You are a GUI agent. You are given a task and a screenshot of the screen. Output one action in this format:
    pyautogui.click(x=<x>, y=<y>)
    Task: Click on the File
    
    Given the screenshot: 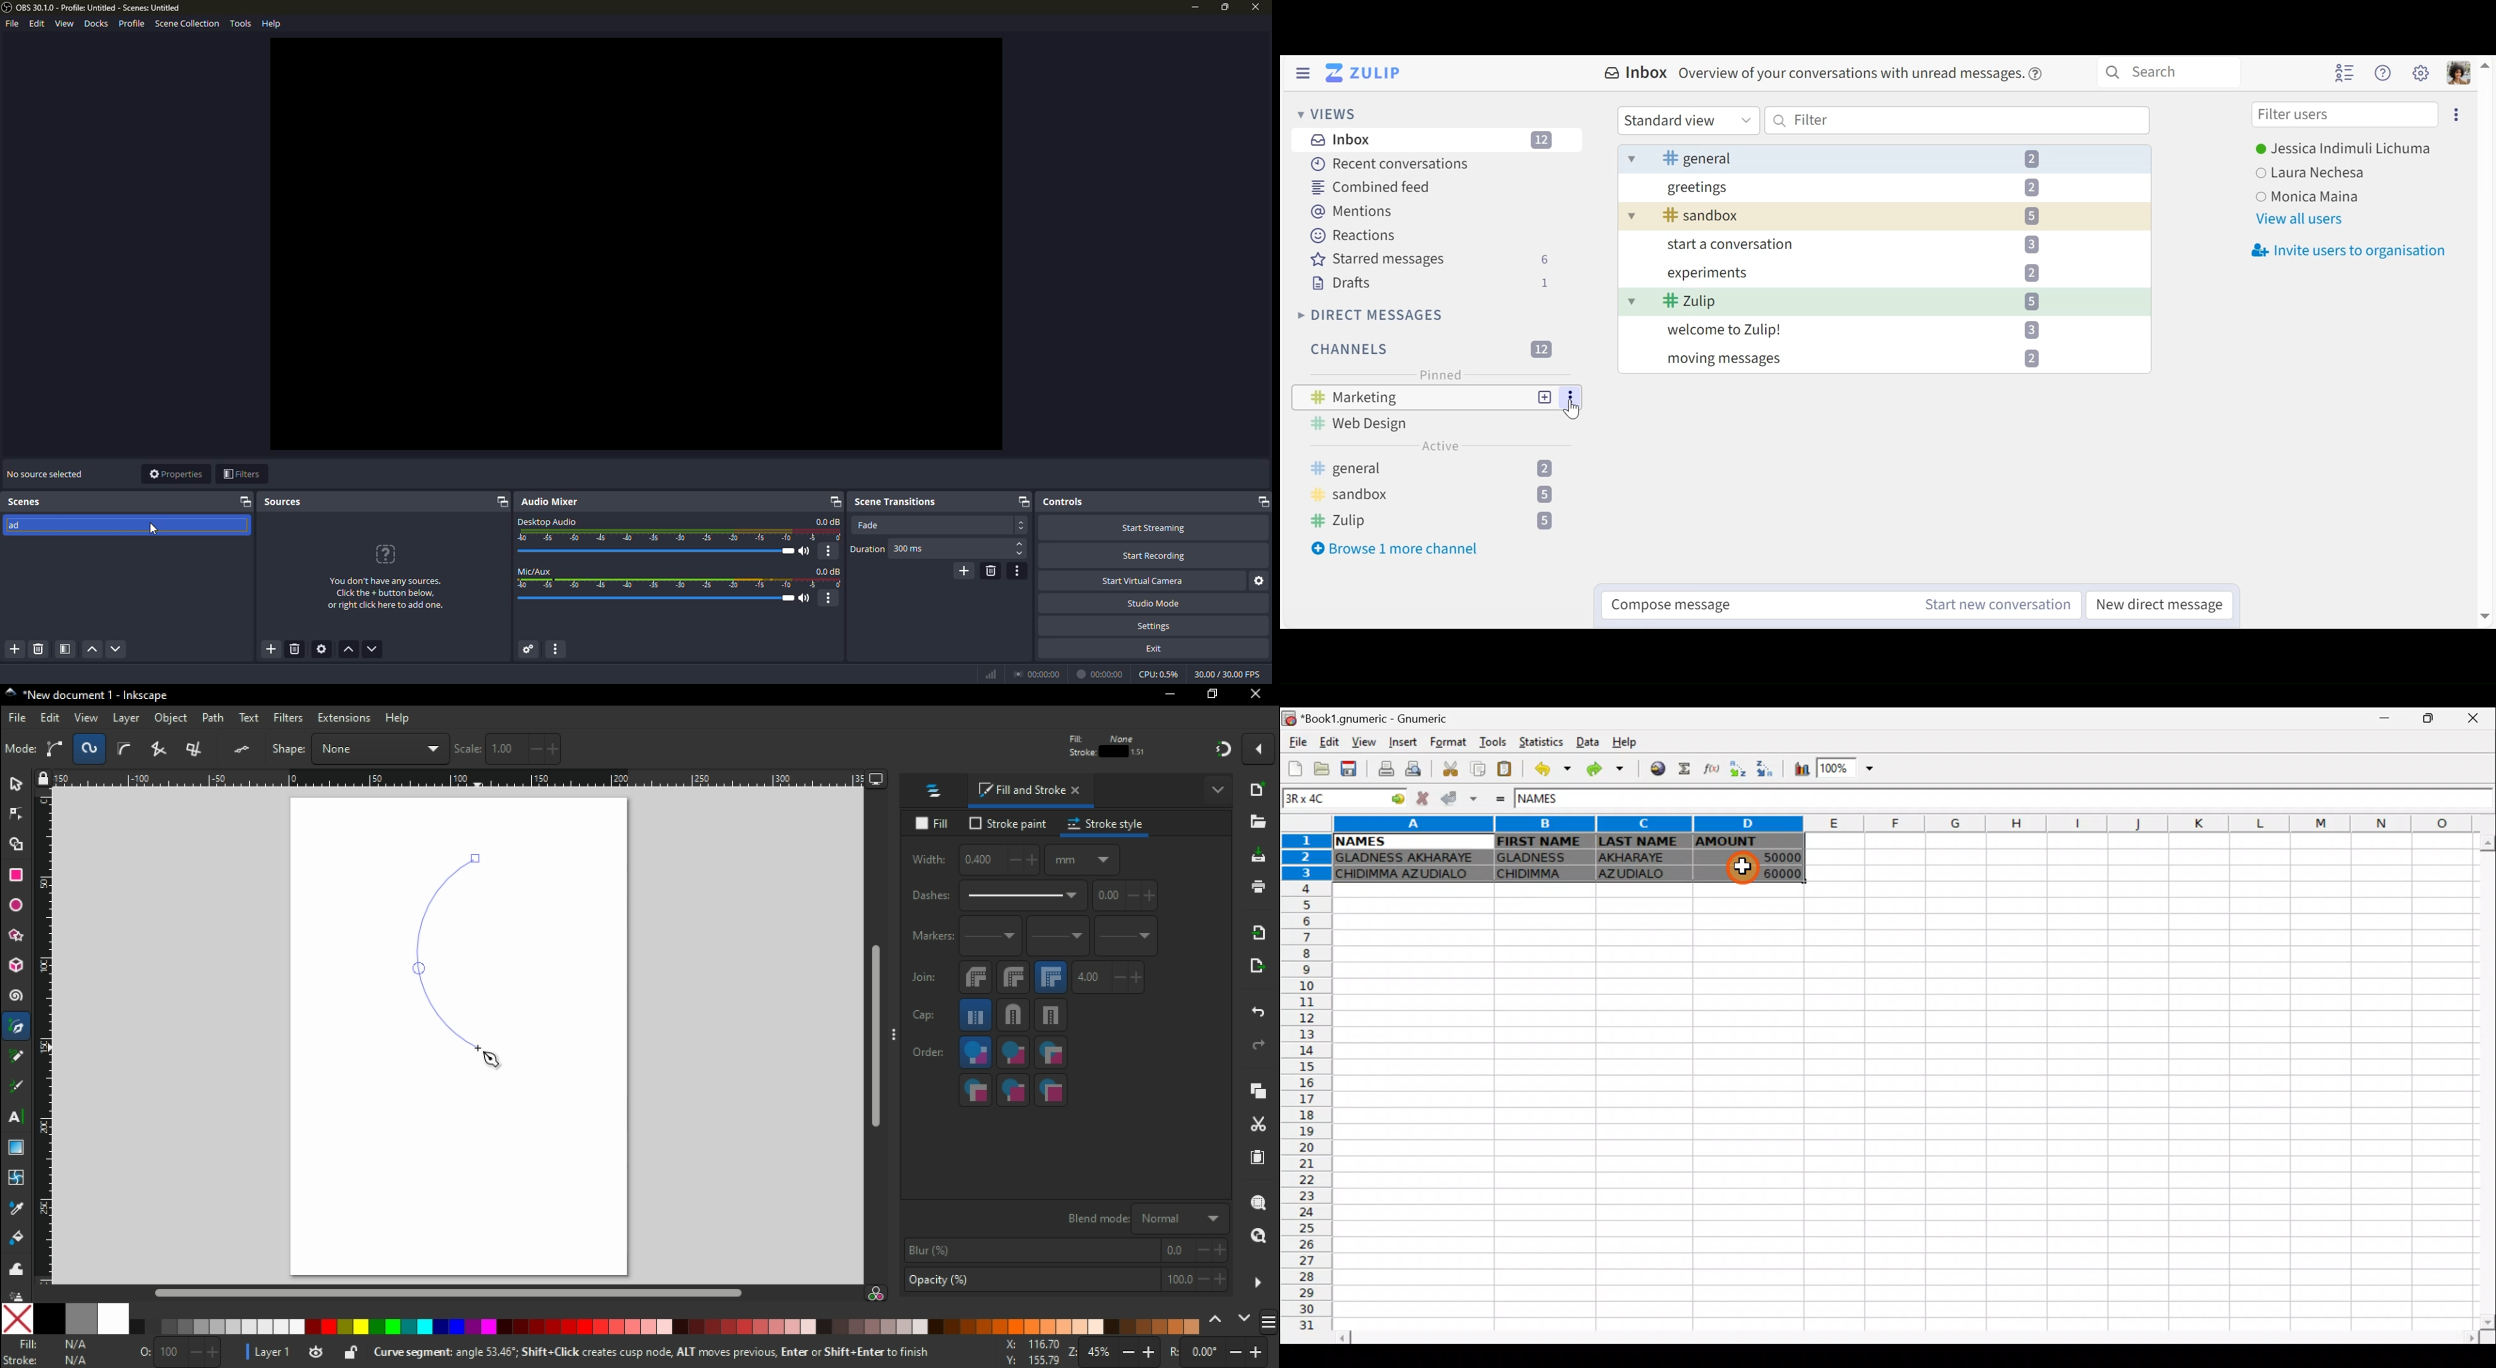 What is the action you would take?
    pyautogui.click(x=1298, y=743)
    